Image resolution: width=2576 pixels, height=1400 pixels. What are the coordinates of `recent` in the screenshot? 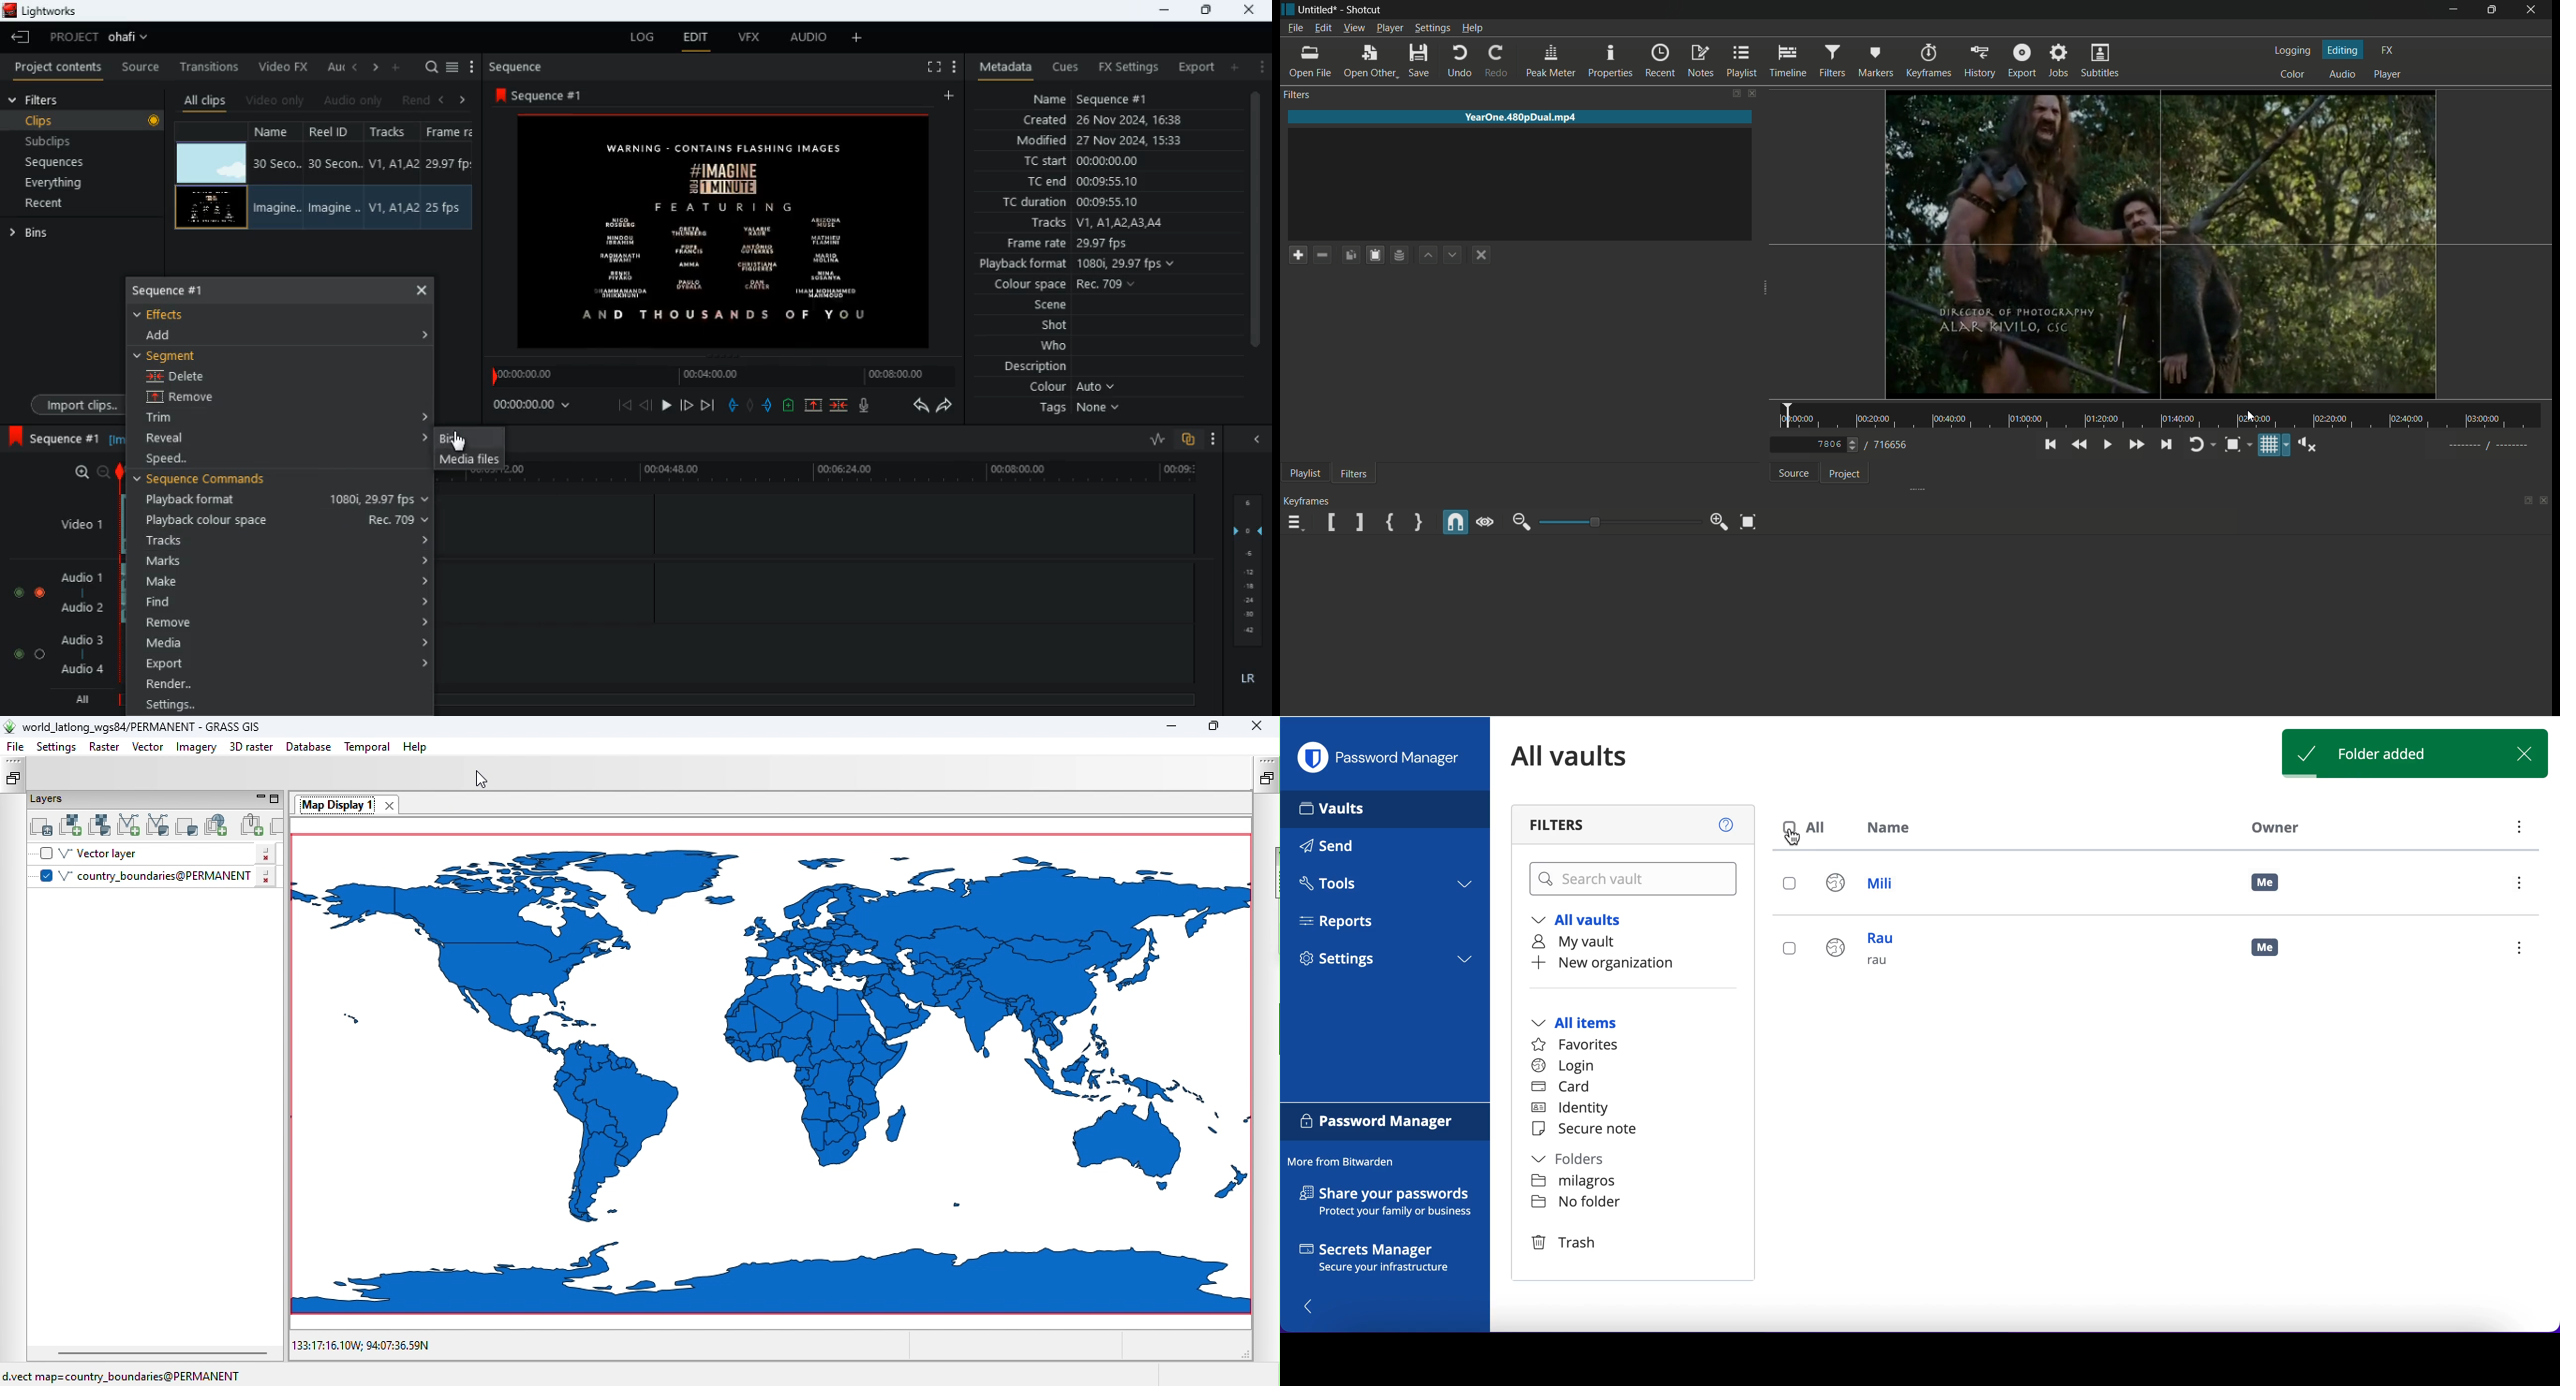 It's located at (1660, 60).